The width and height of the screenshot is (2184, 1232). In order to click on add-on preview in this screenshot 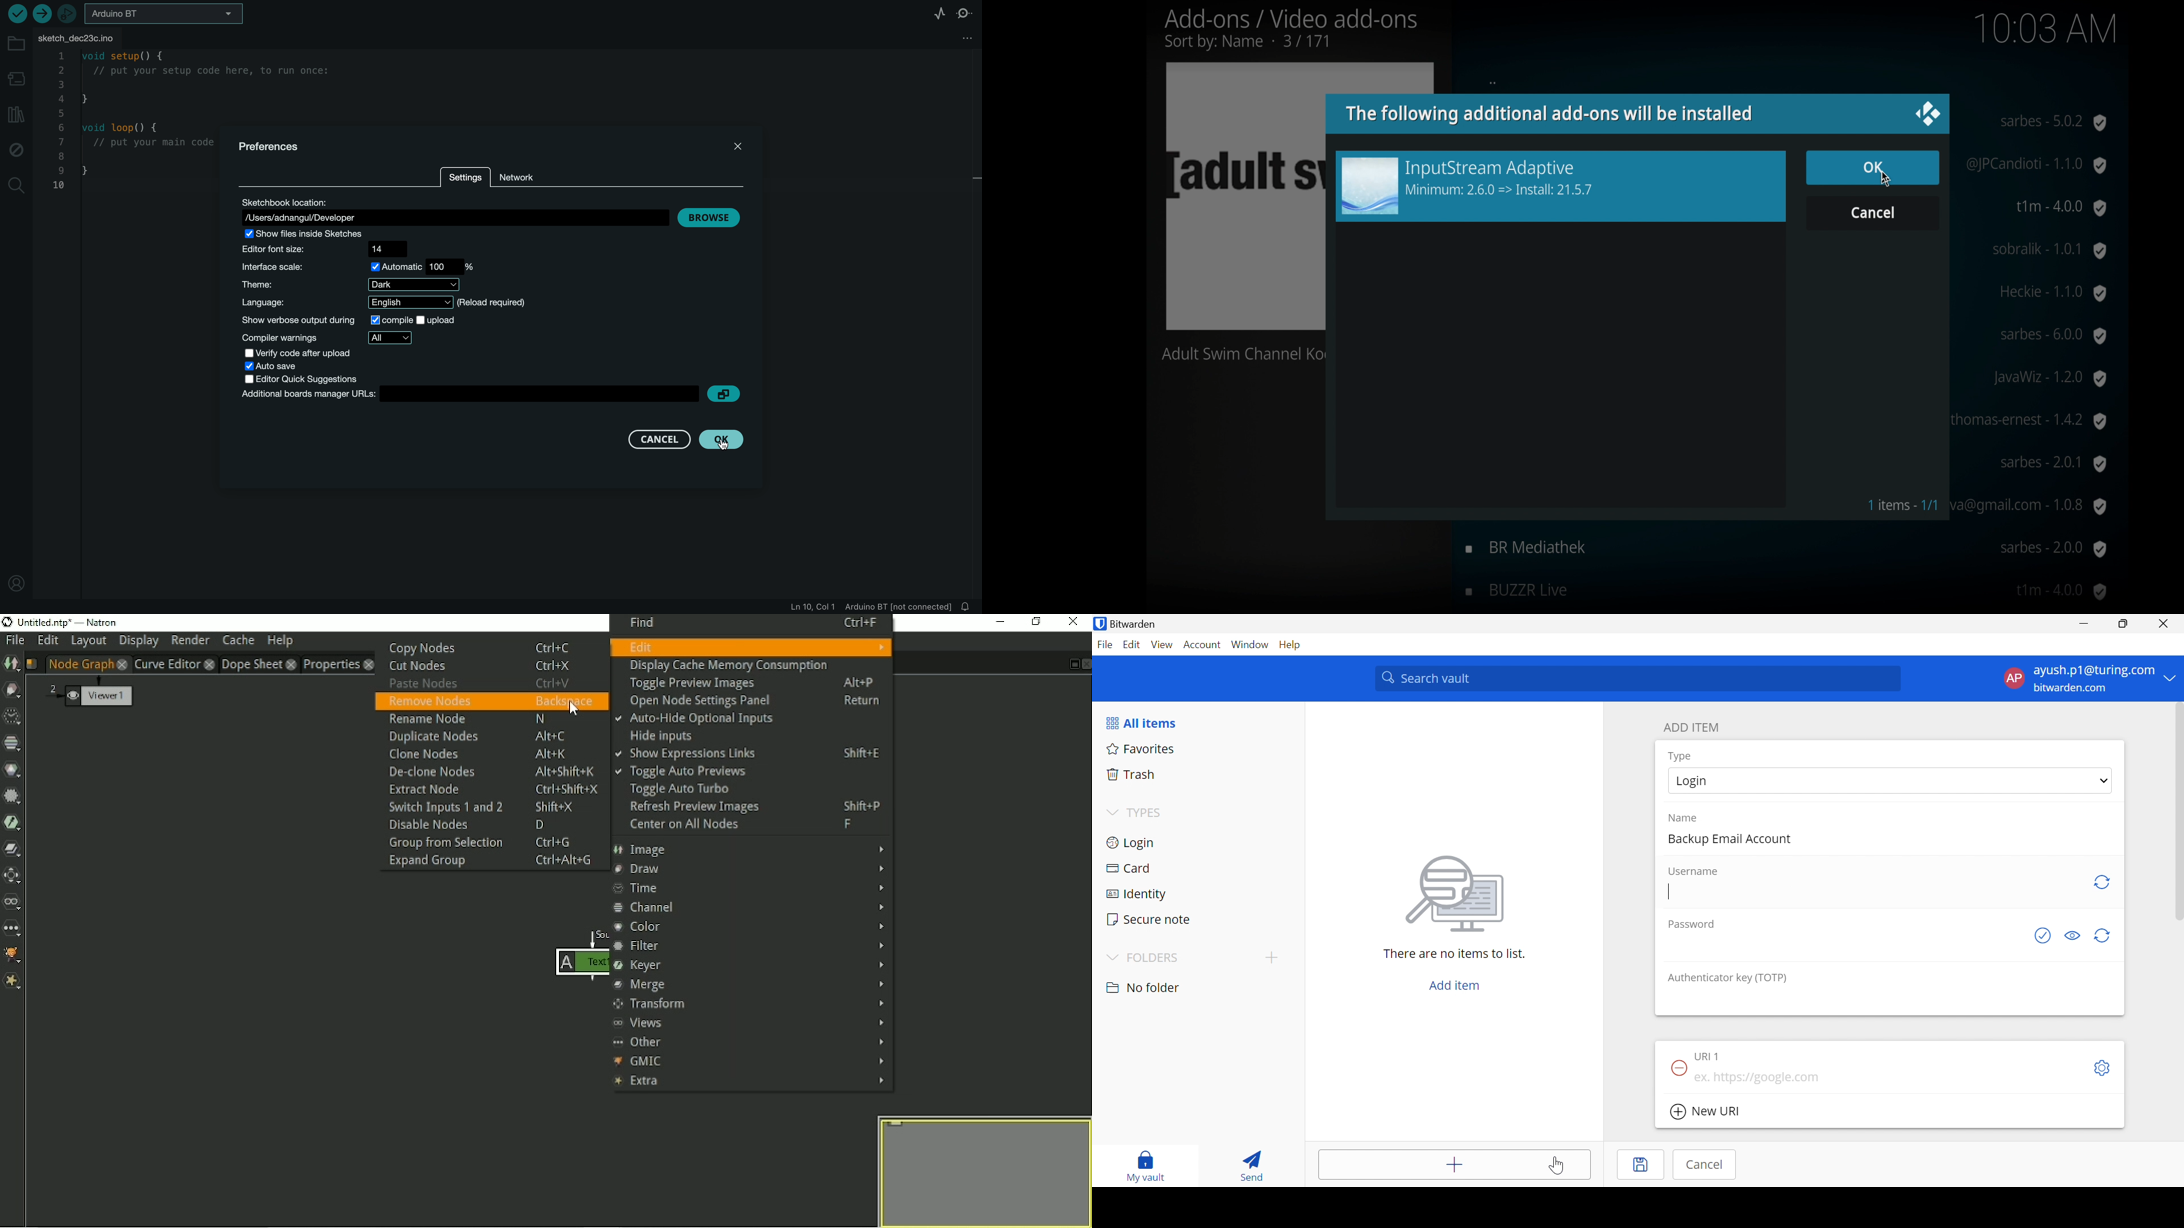, I will do `click(1563, 187)`.